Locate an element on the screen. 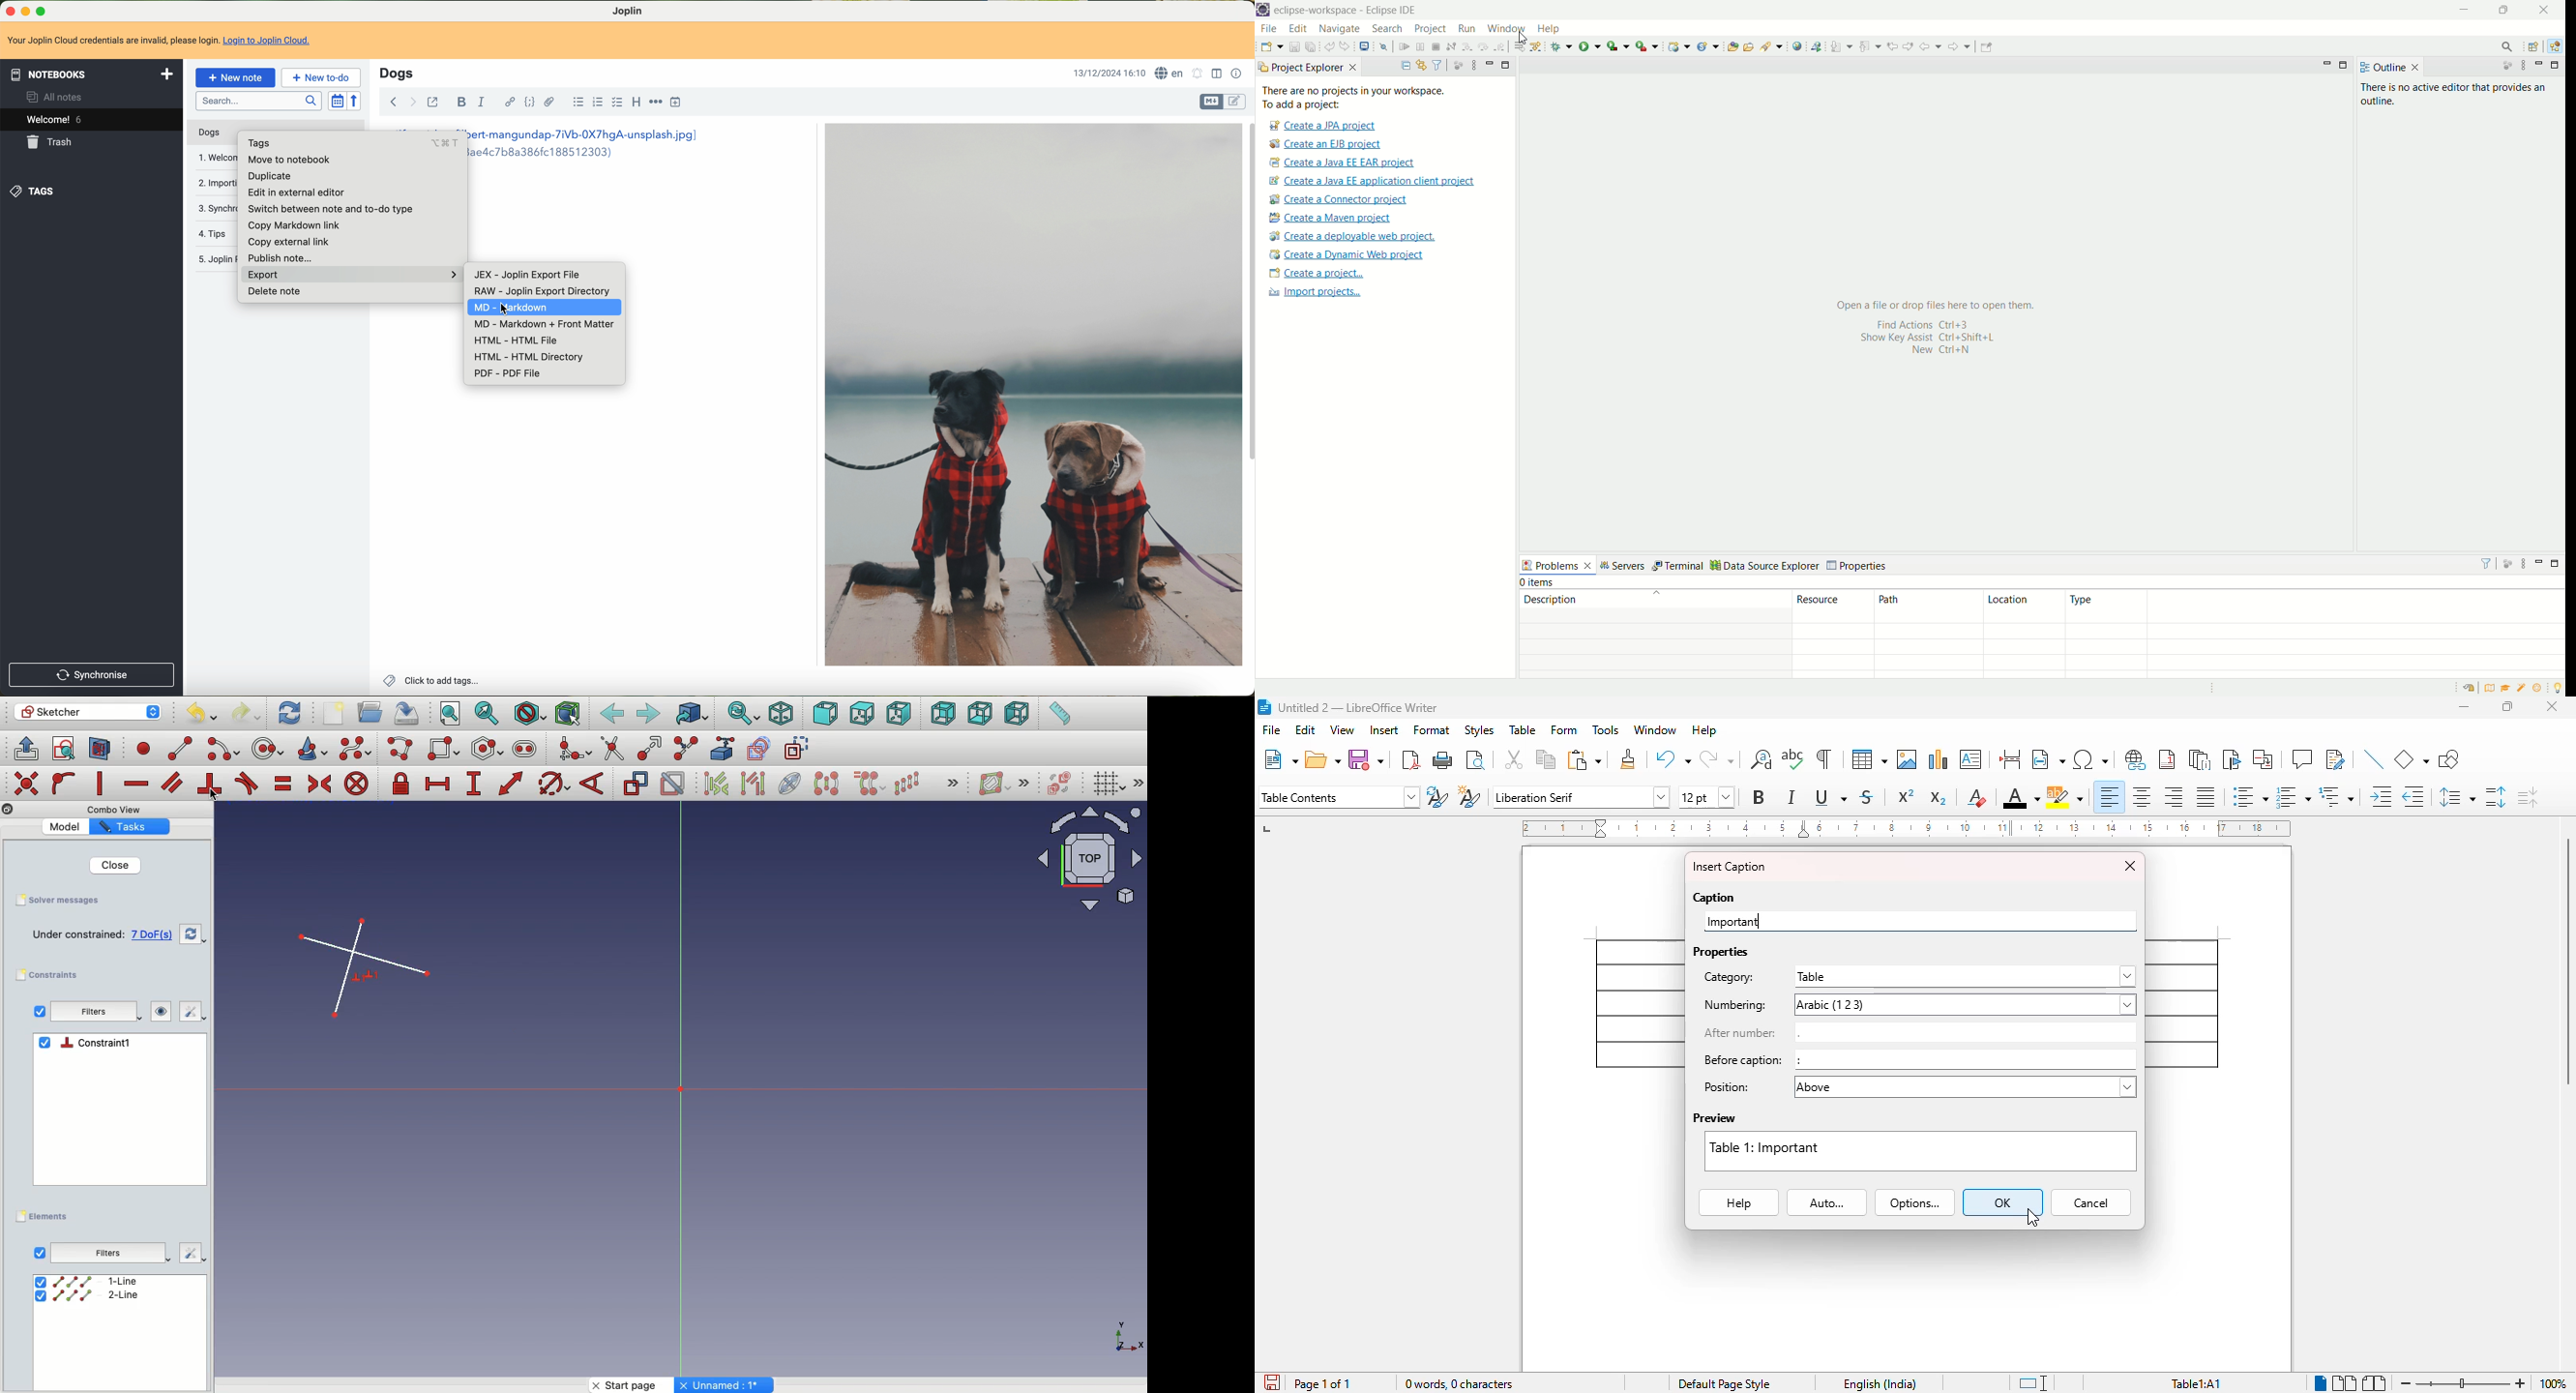  importing and exporting notes is located at coordinates (215, 183).